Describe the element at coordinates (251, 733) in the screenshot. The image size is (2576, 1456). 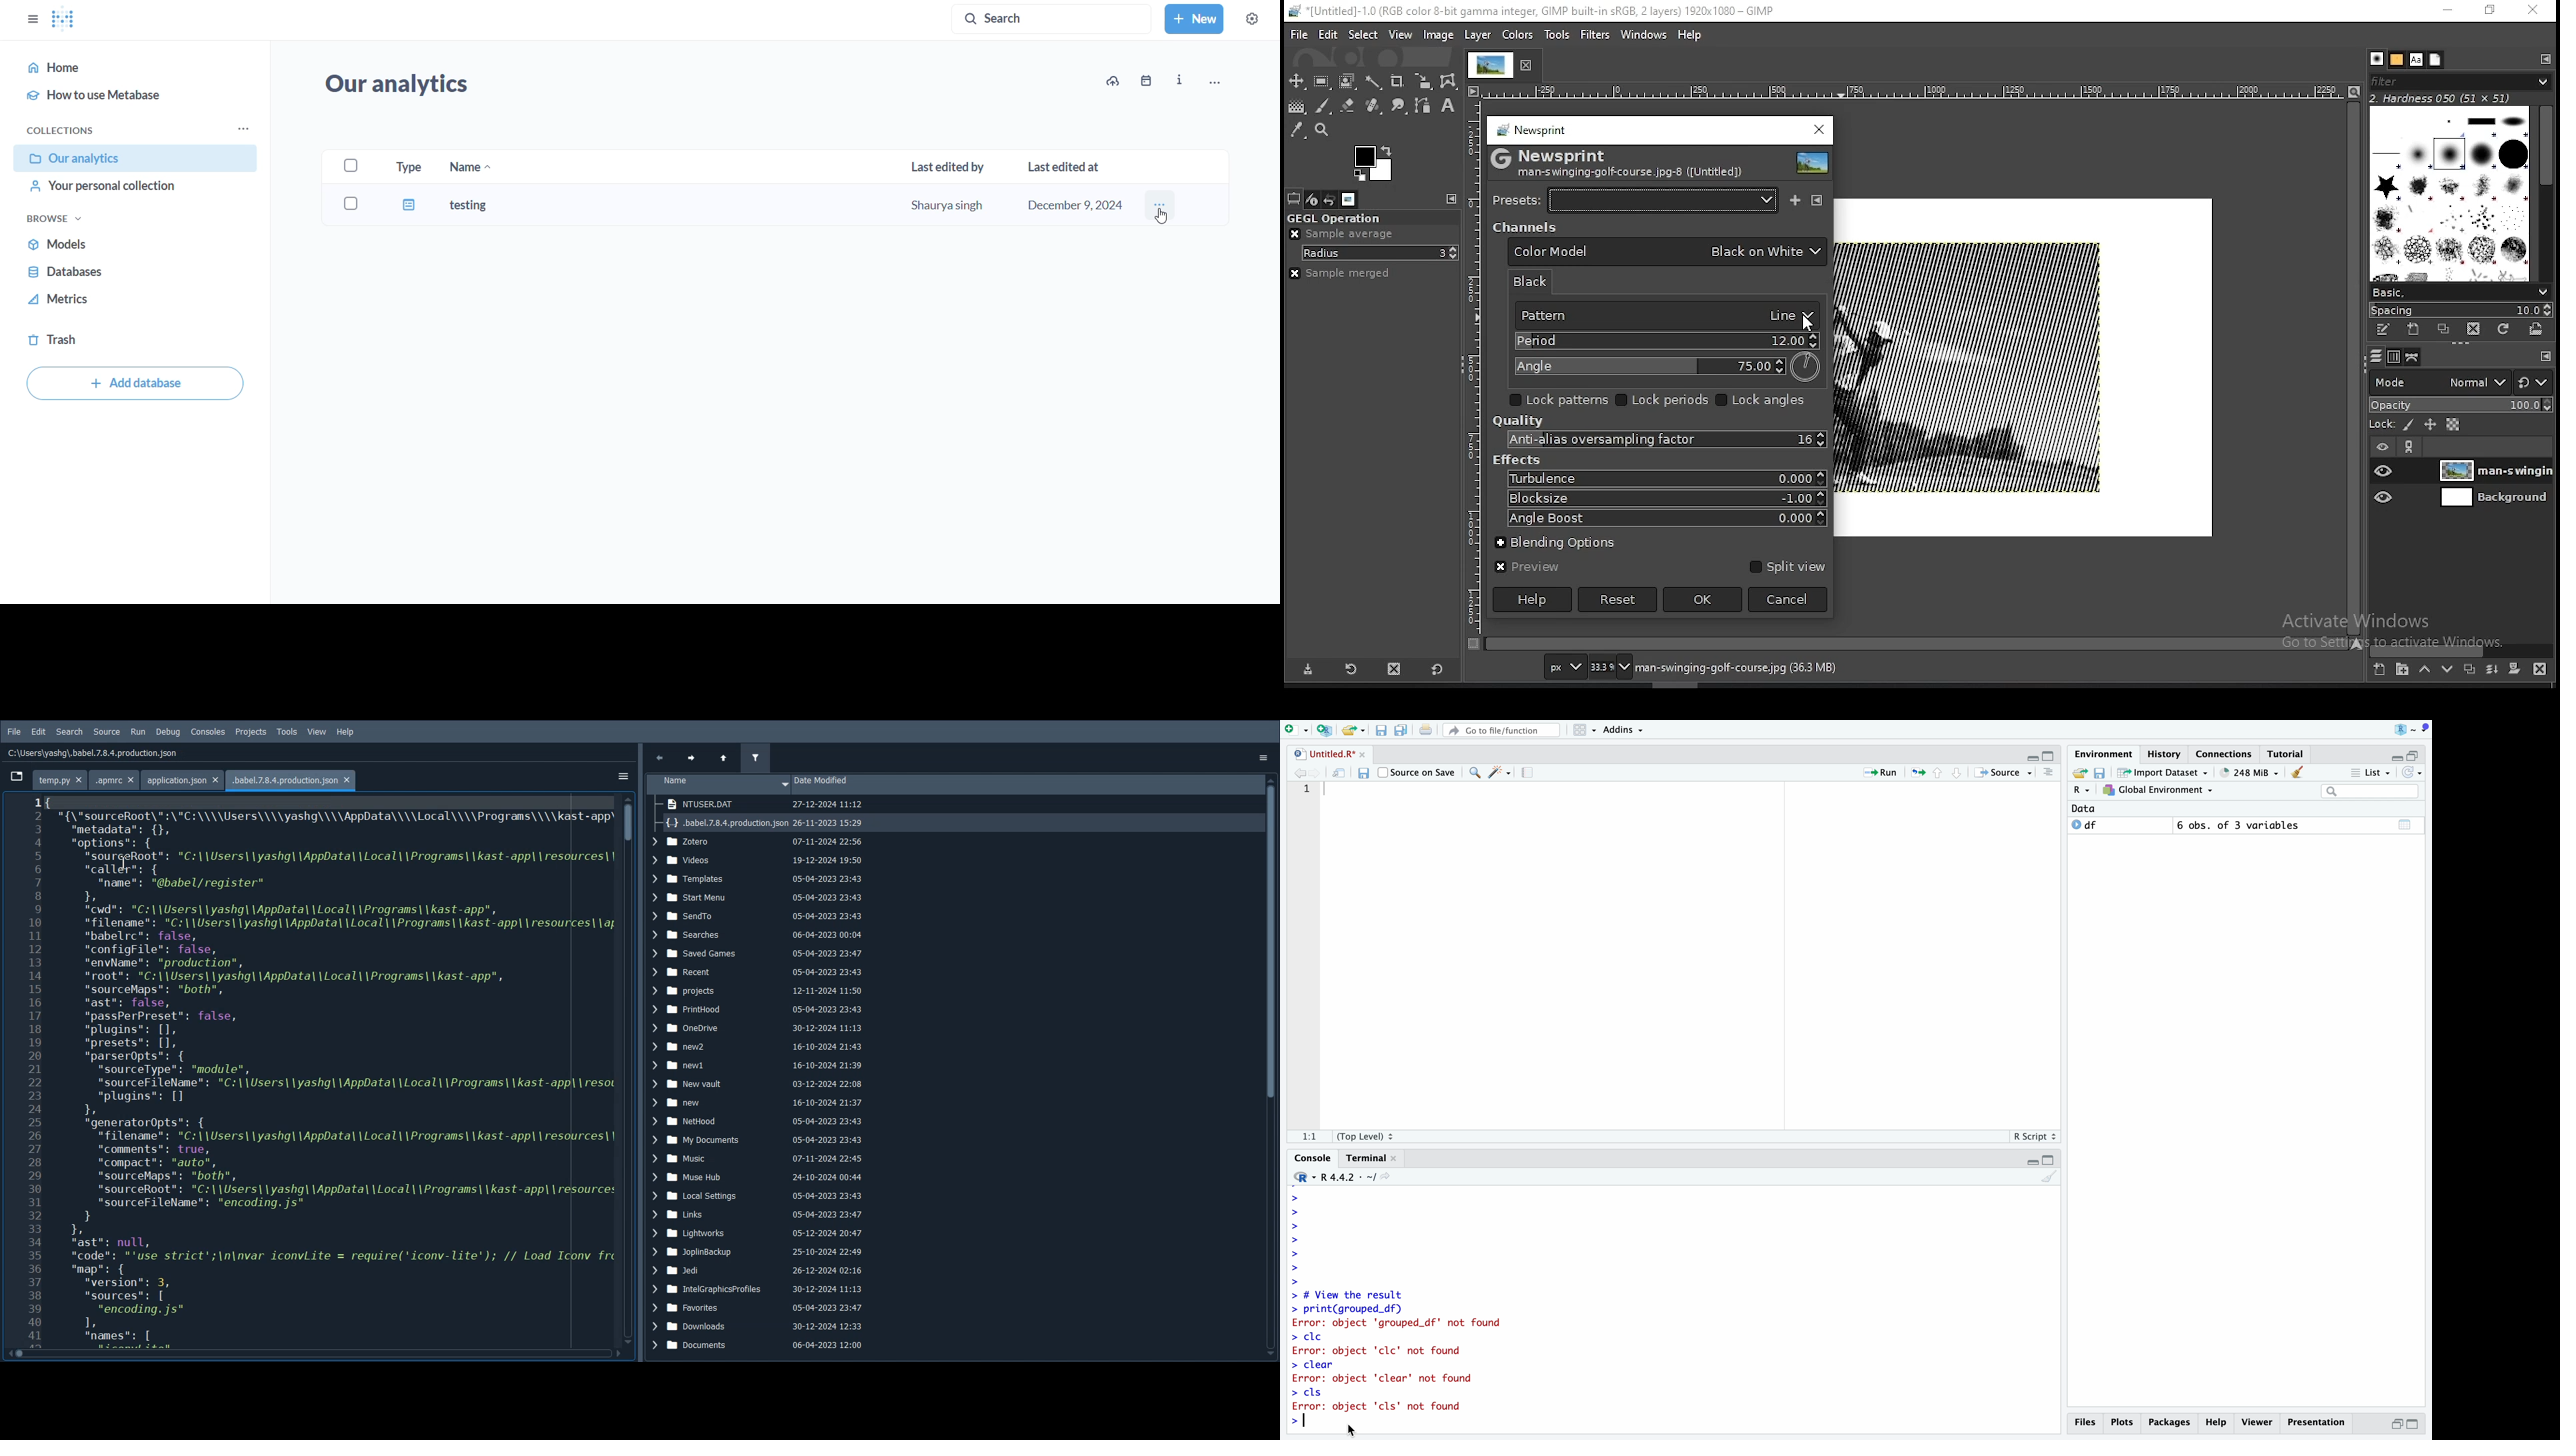
I see `Projects` at that location.